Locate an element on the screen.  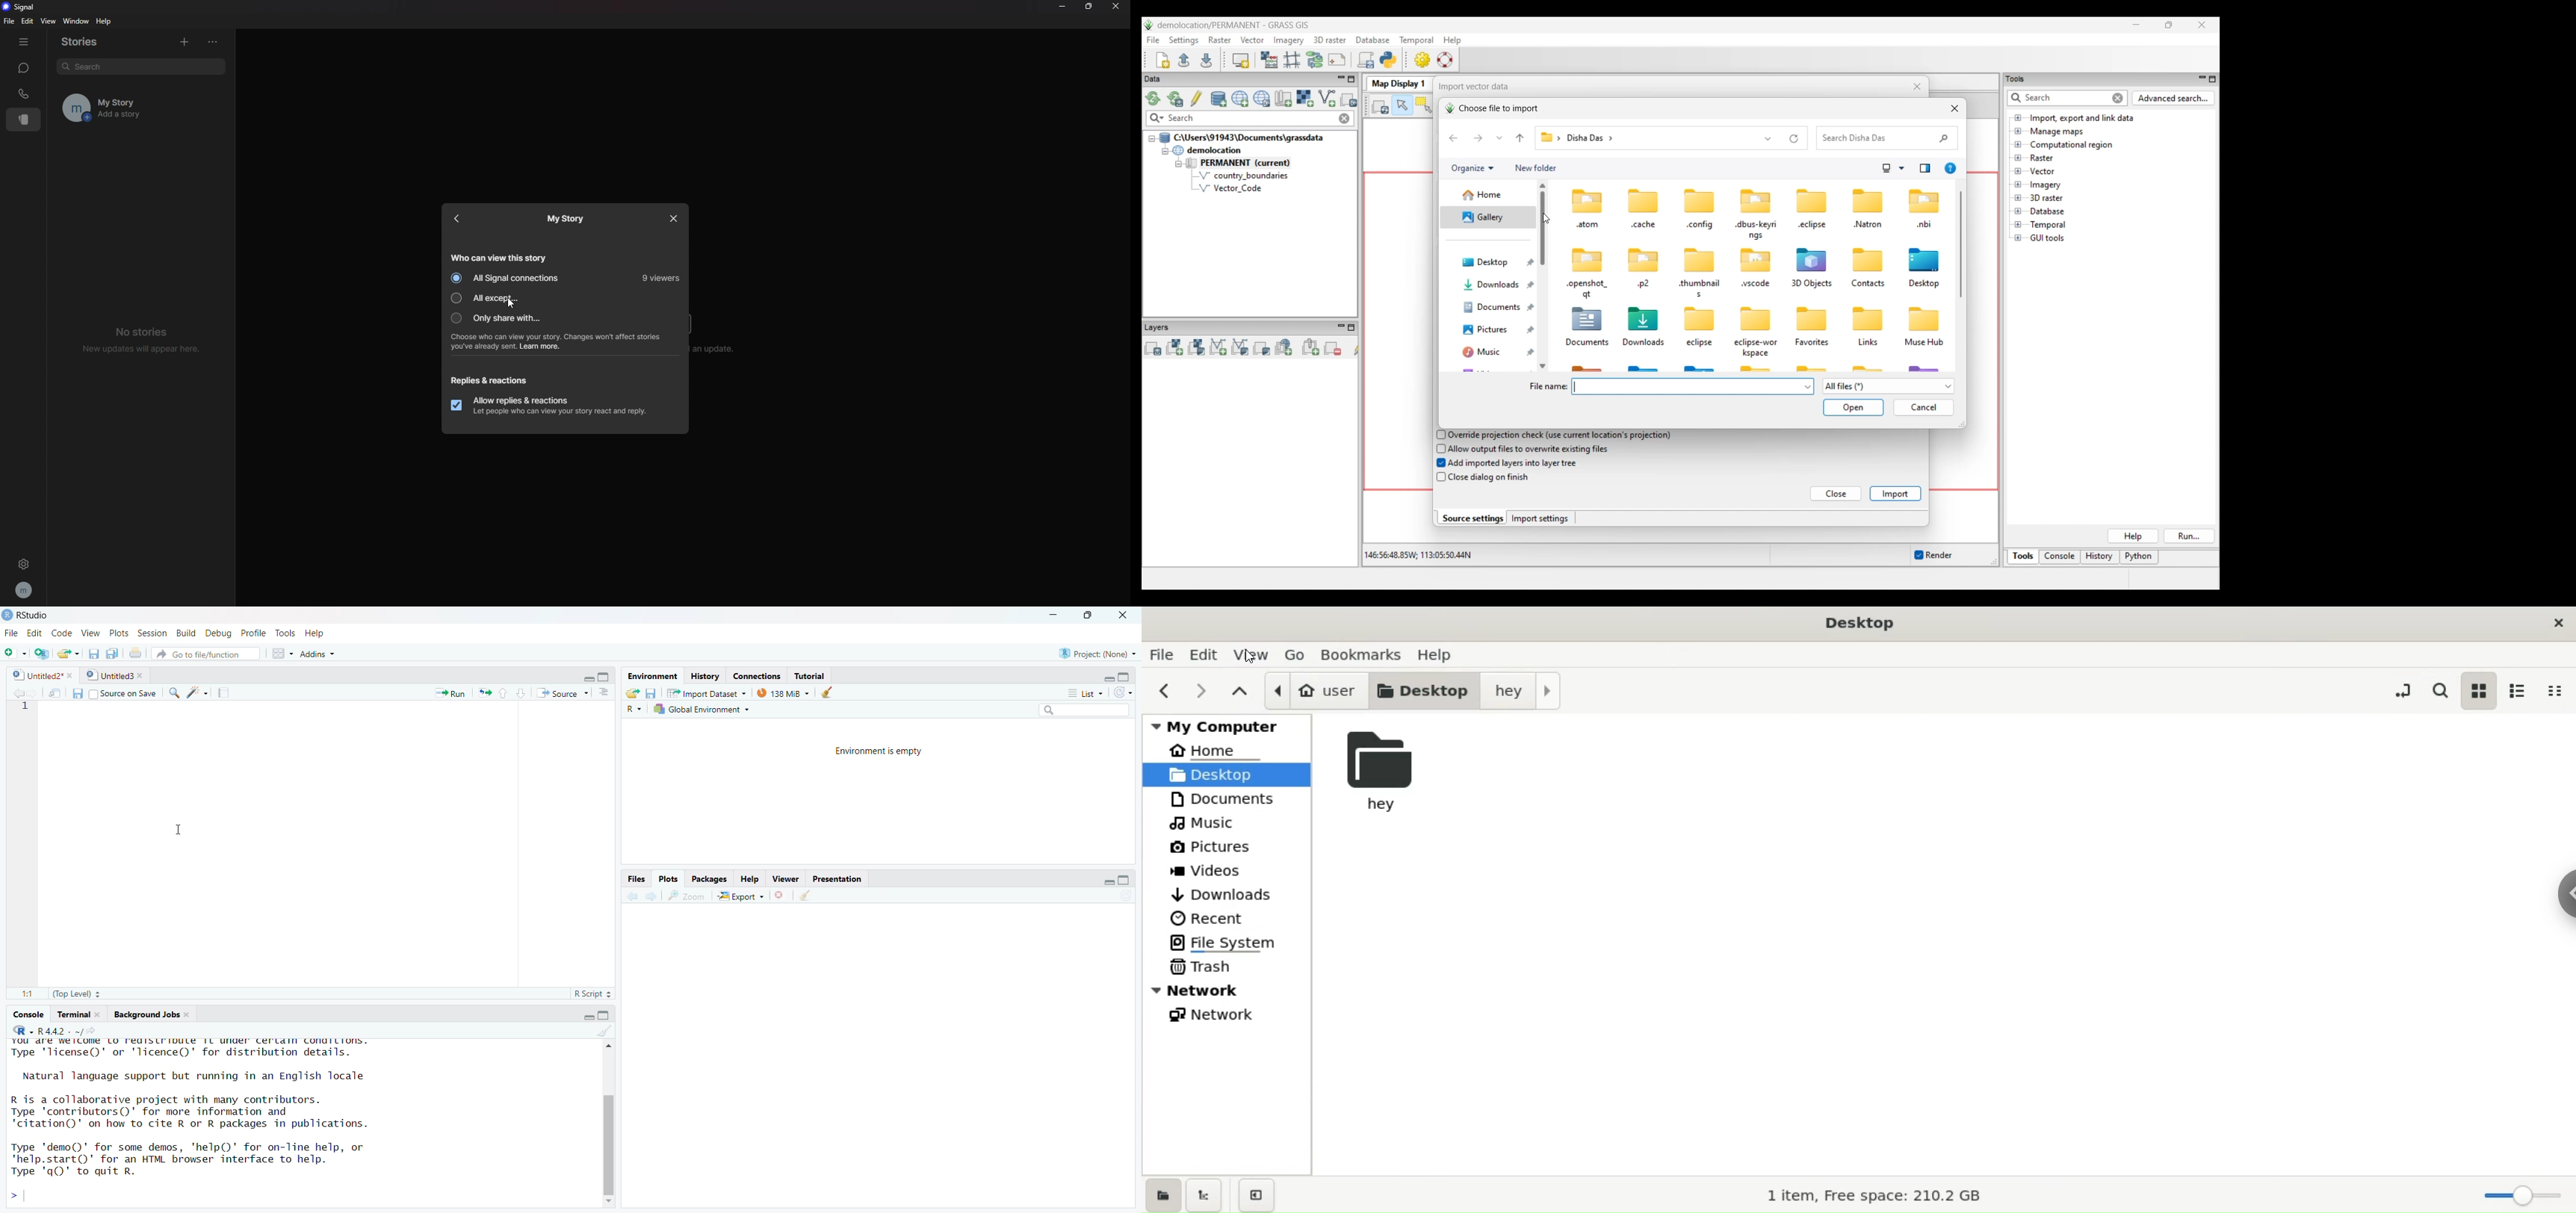
View is located at coordinates (90, 633).